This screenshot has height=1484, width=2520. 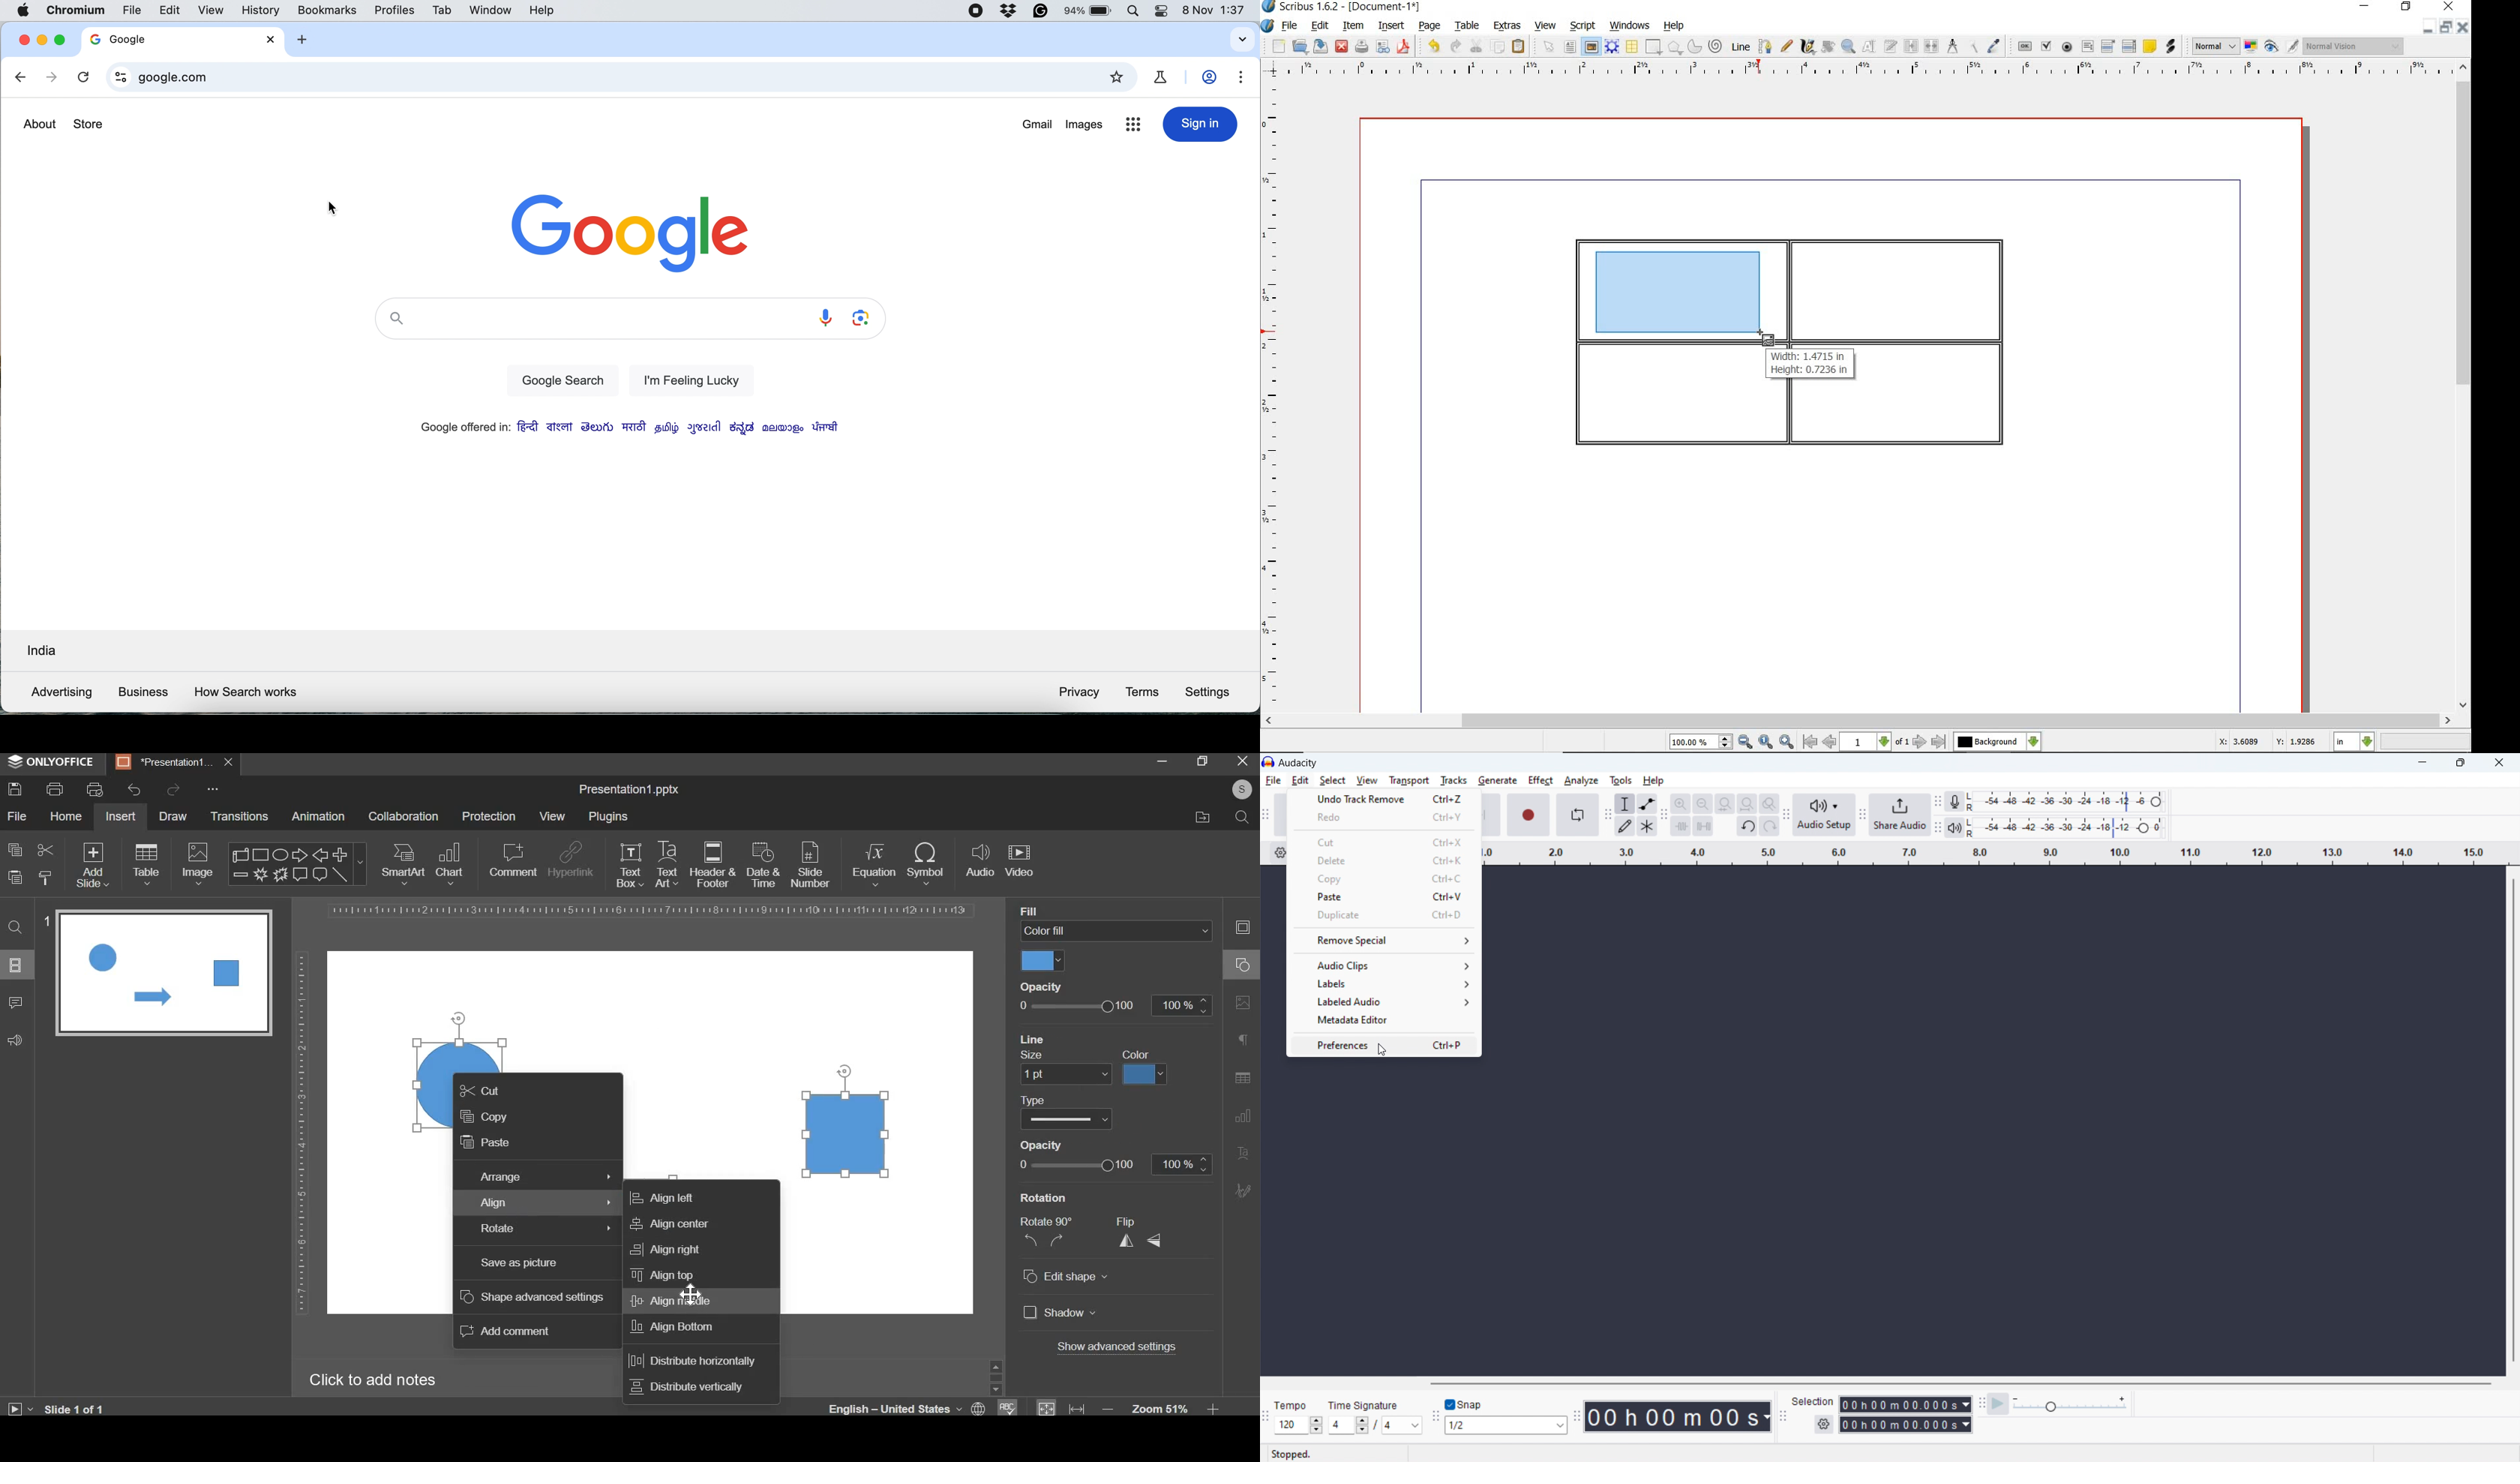 I want to click on insert, so click(x=1390, y=27).